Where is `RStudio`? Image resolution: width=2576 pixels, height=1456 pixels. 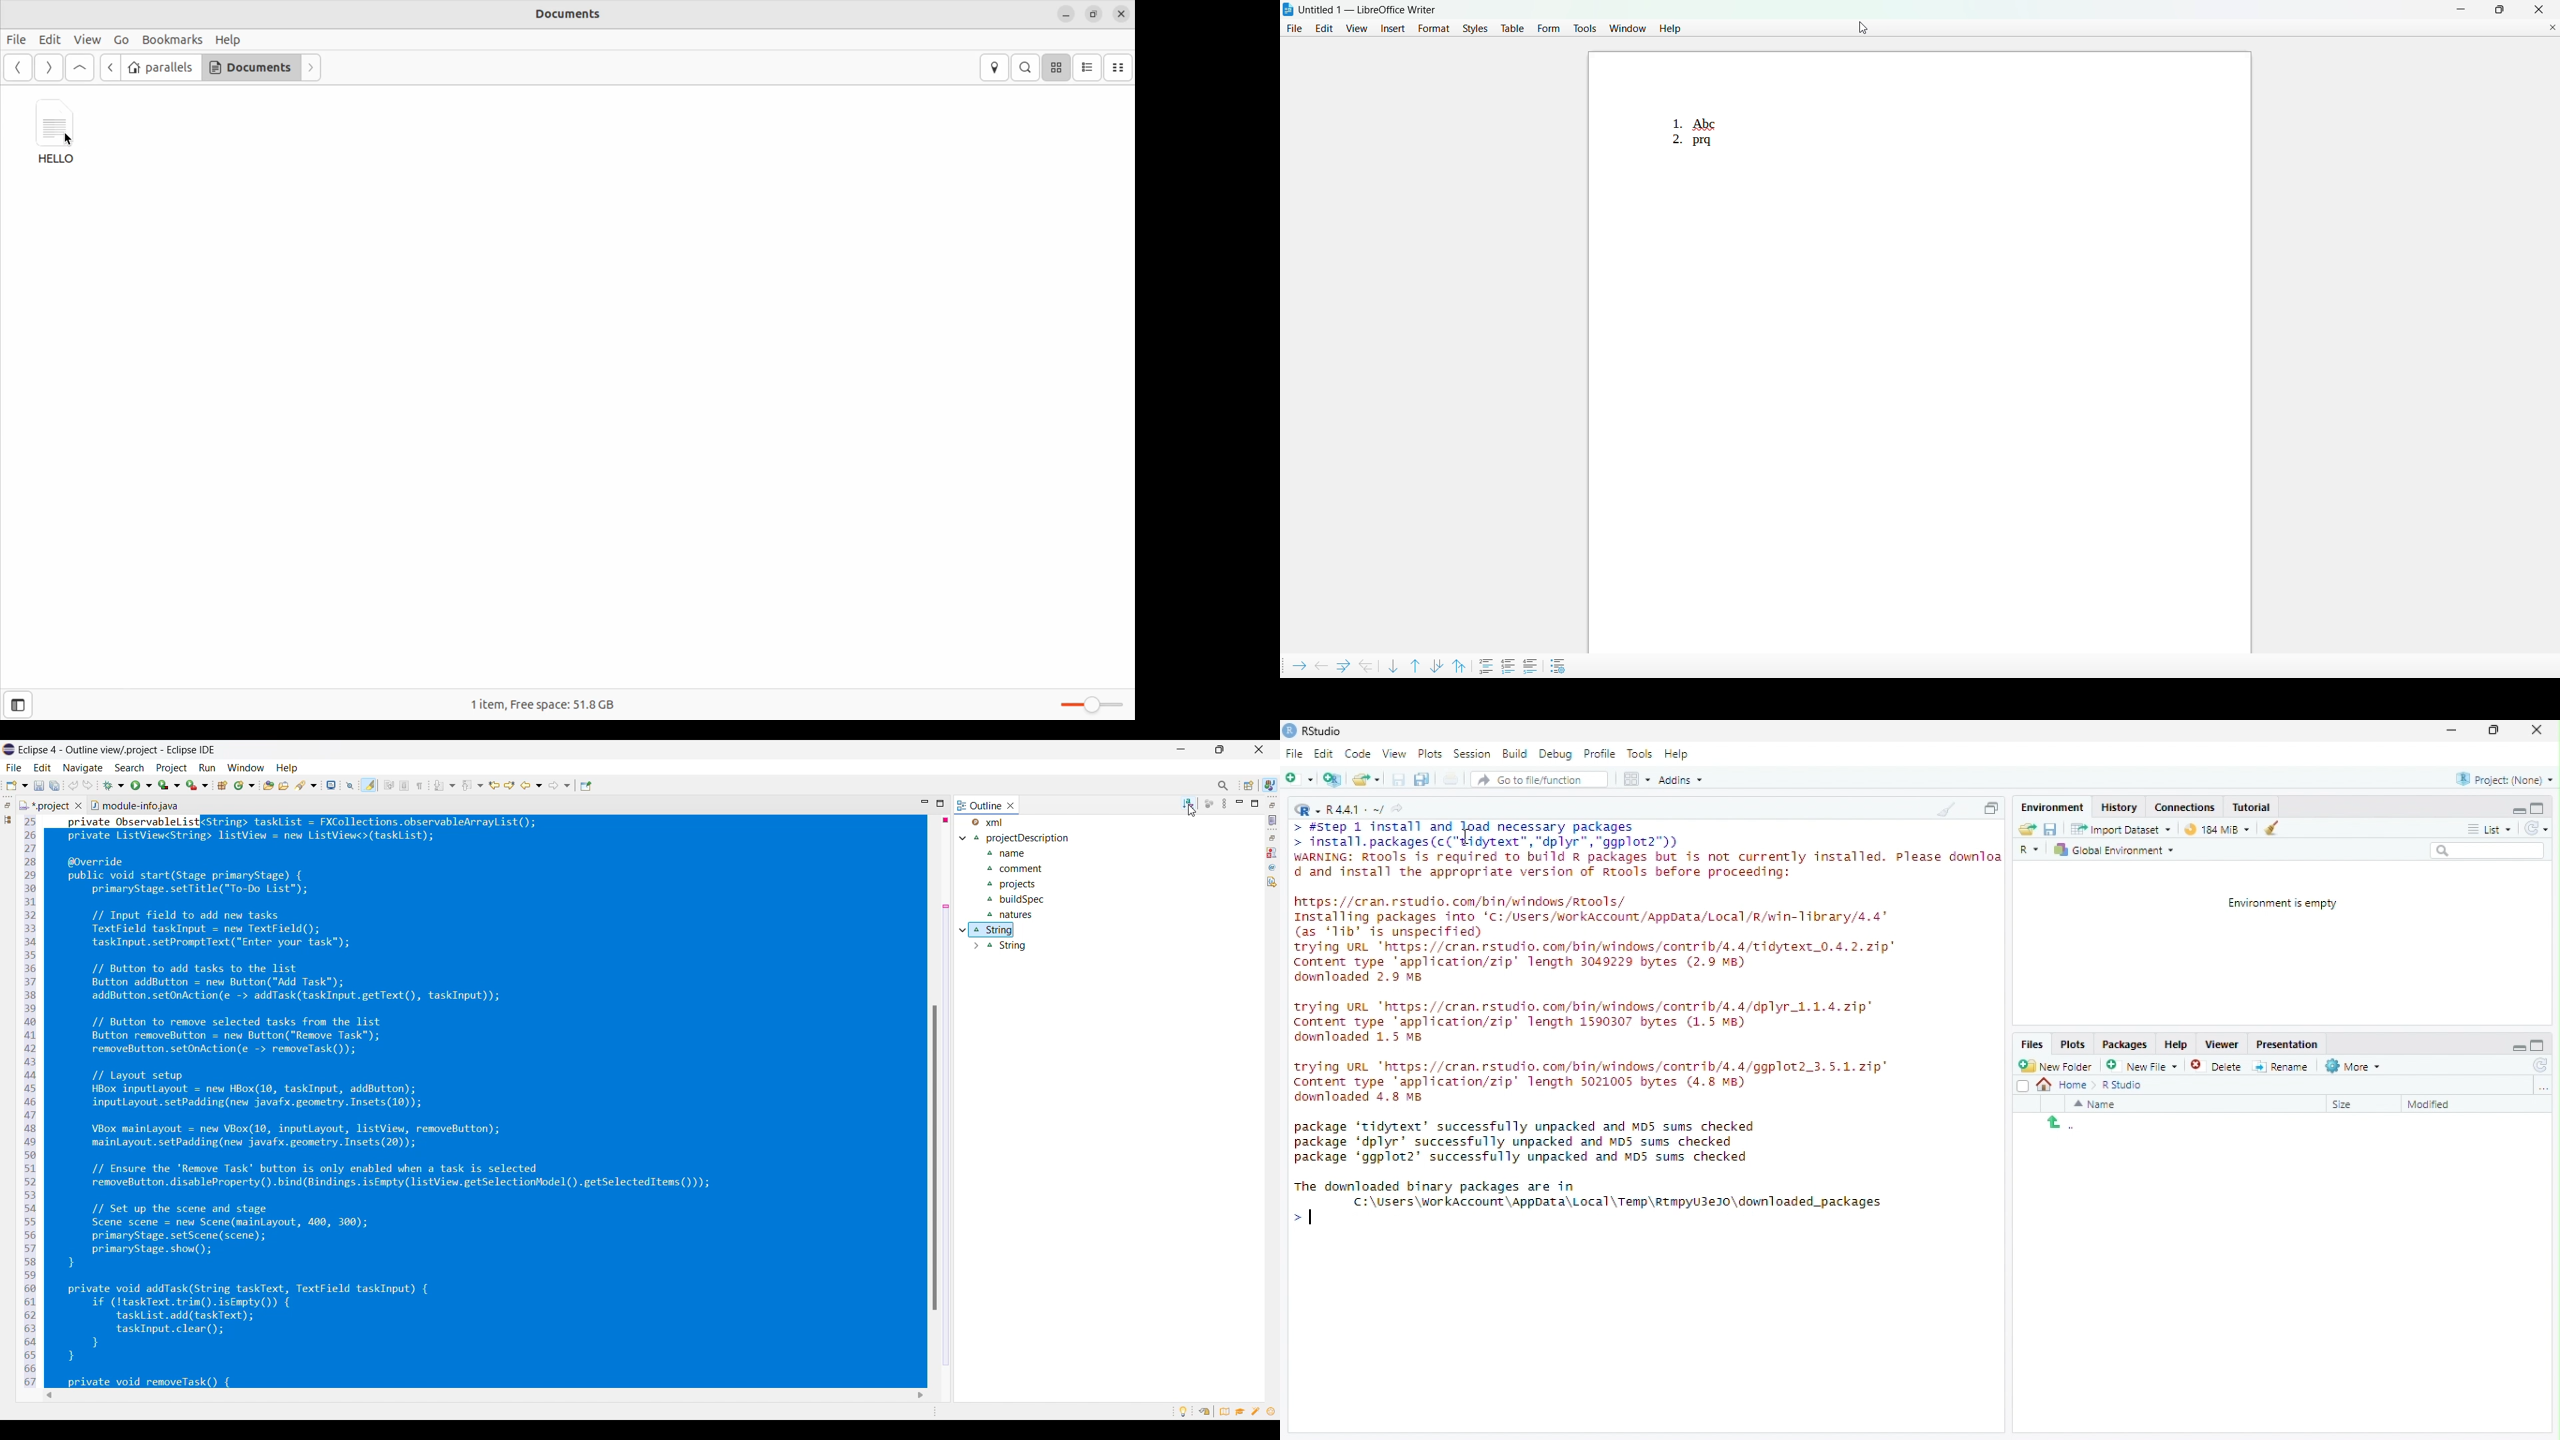 RStudio is located at coordinates (1313, 731).